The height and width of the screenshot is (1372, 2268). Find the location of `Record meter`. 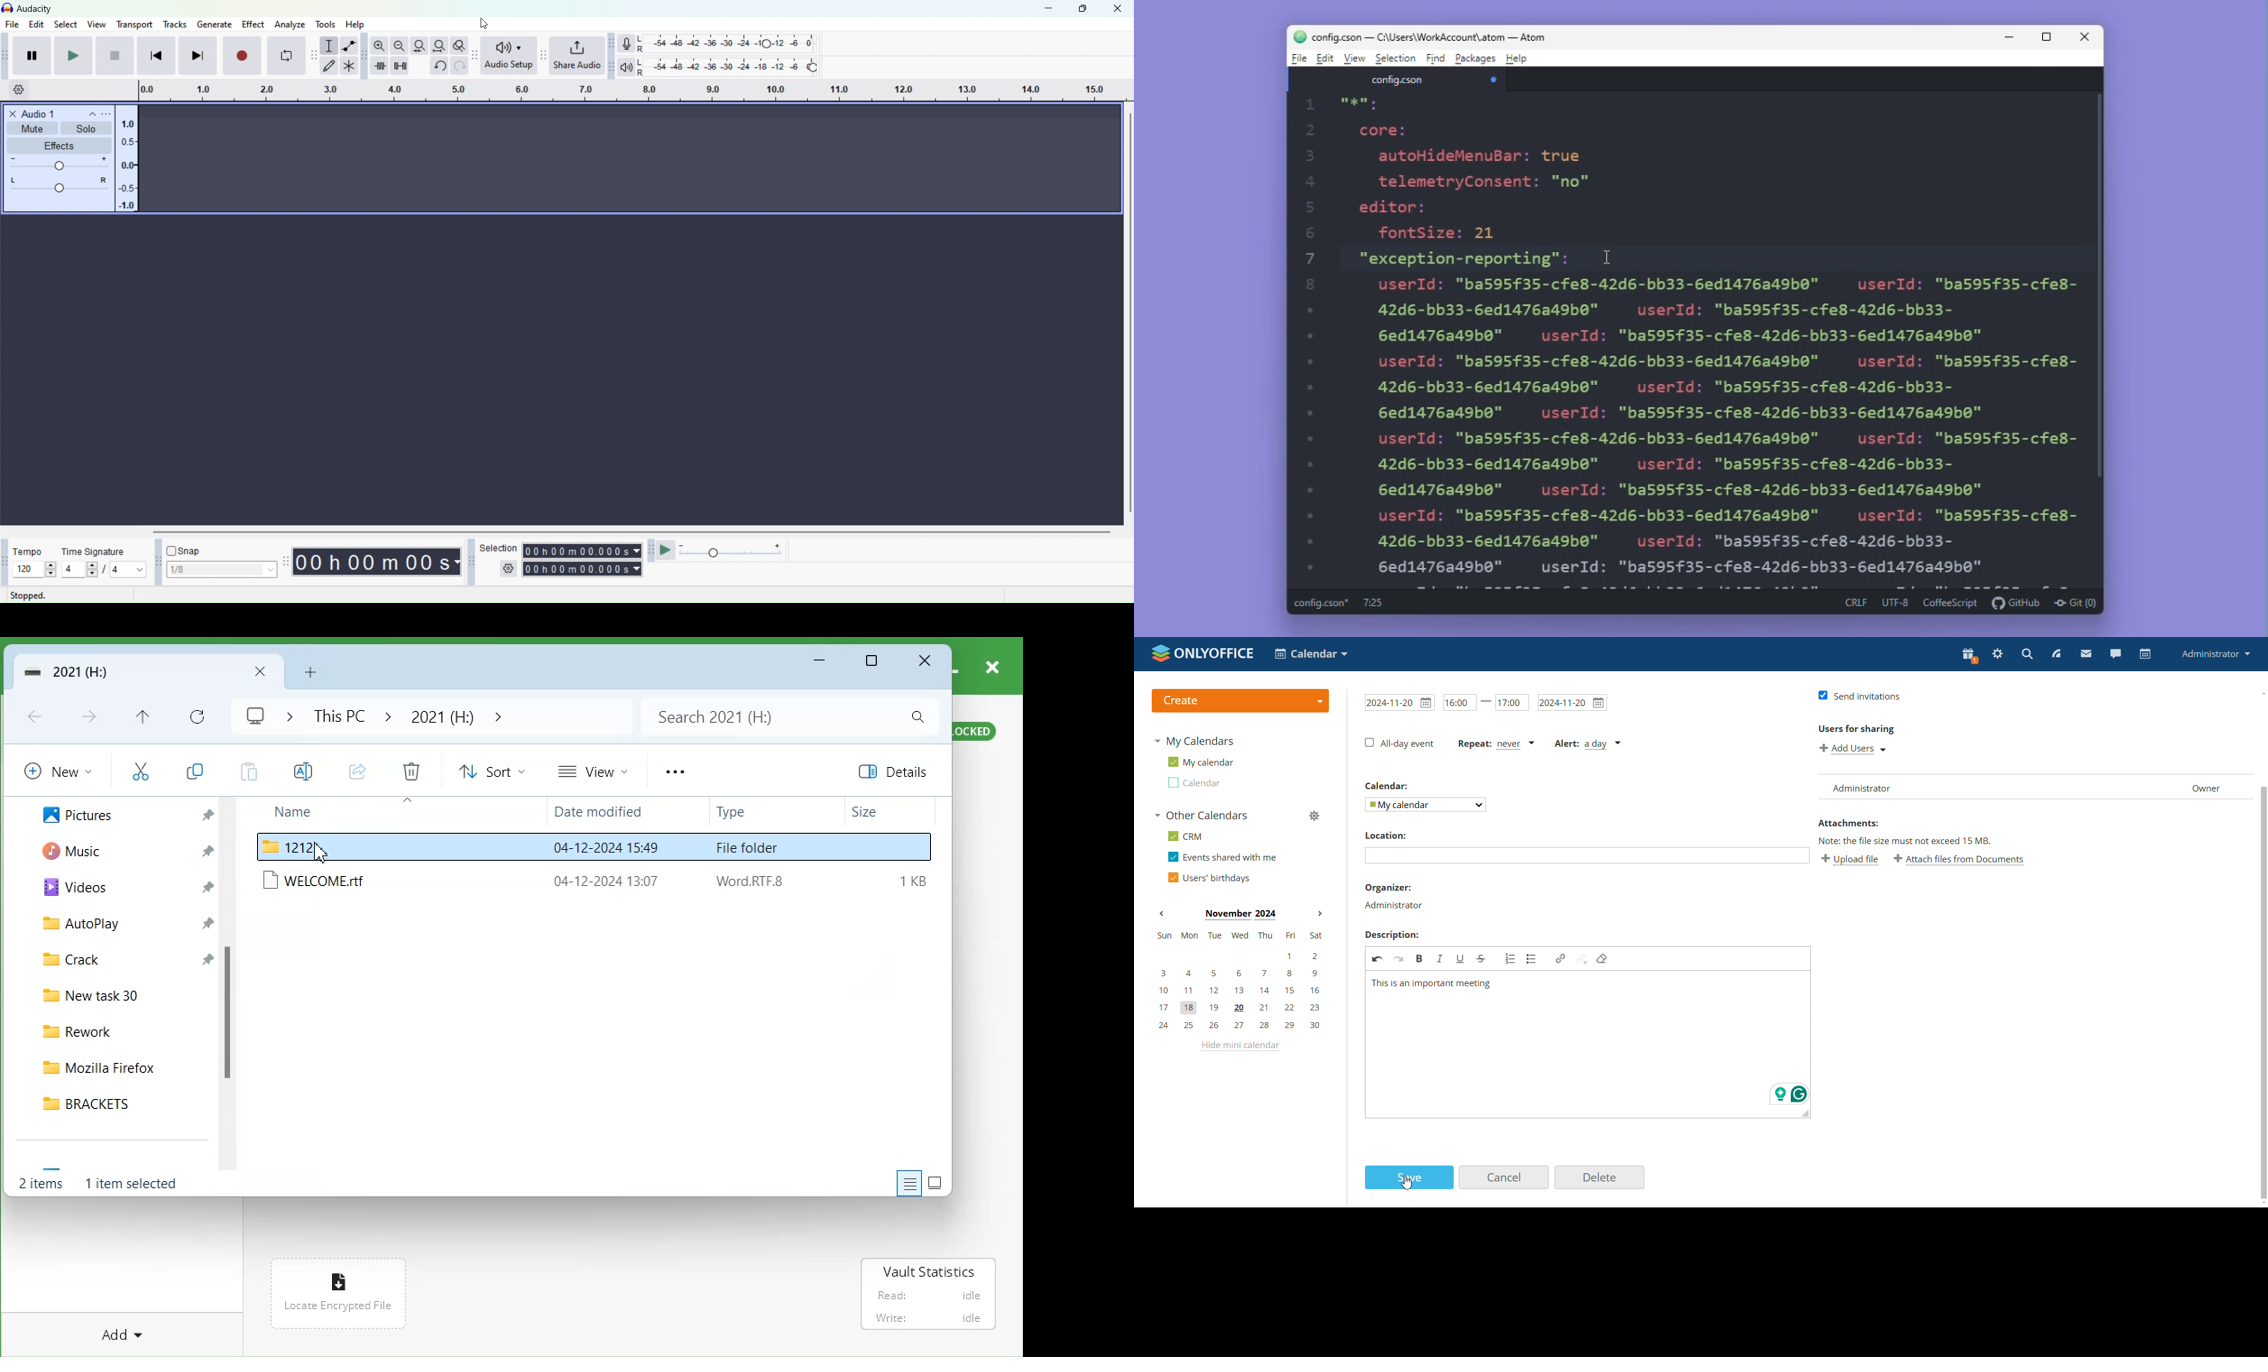

Record meter is located at coordinates (627, 43).